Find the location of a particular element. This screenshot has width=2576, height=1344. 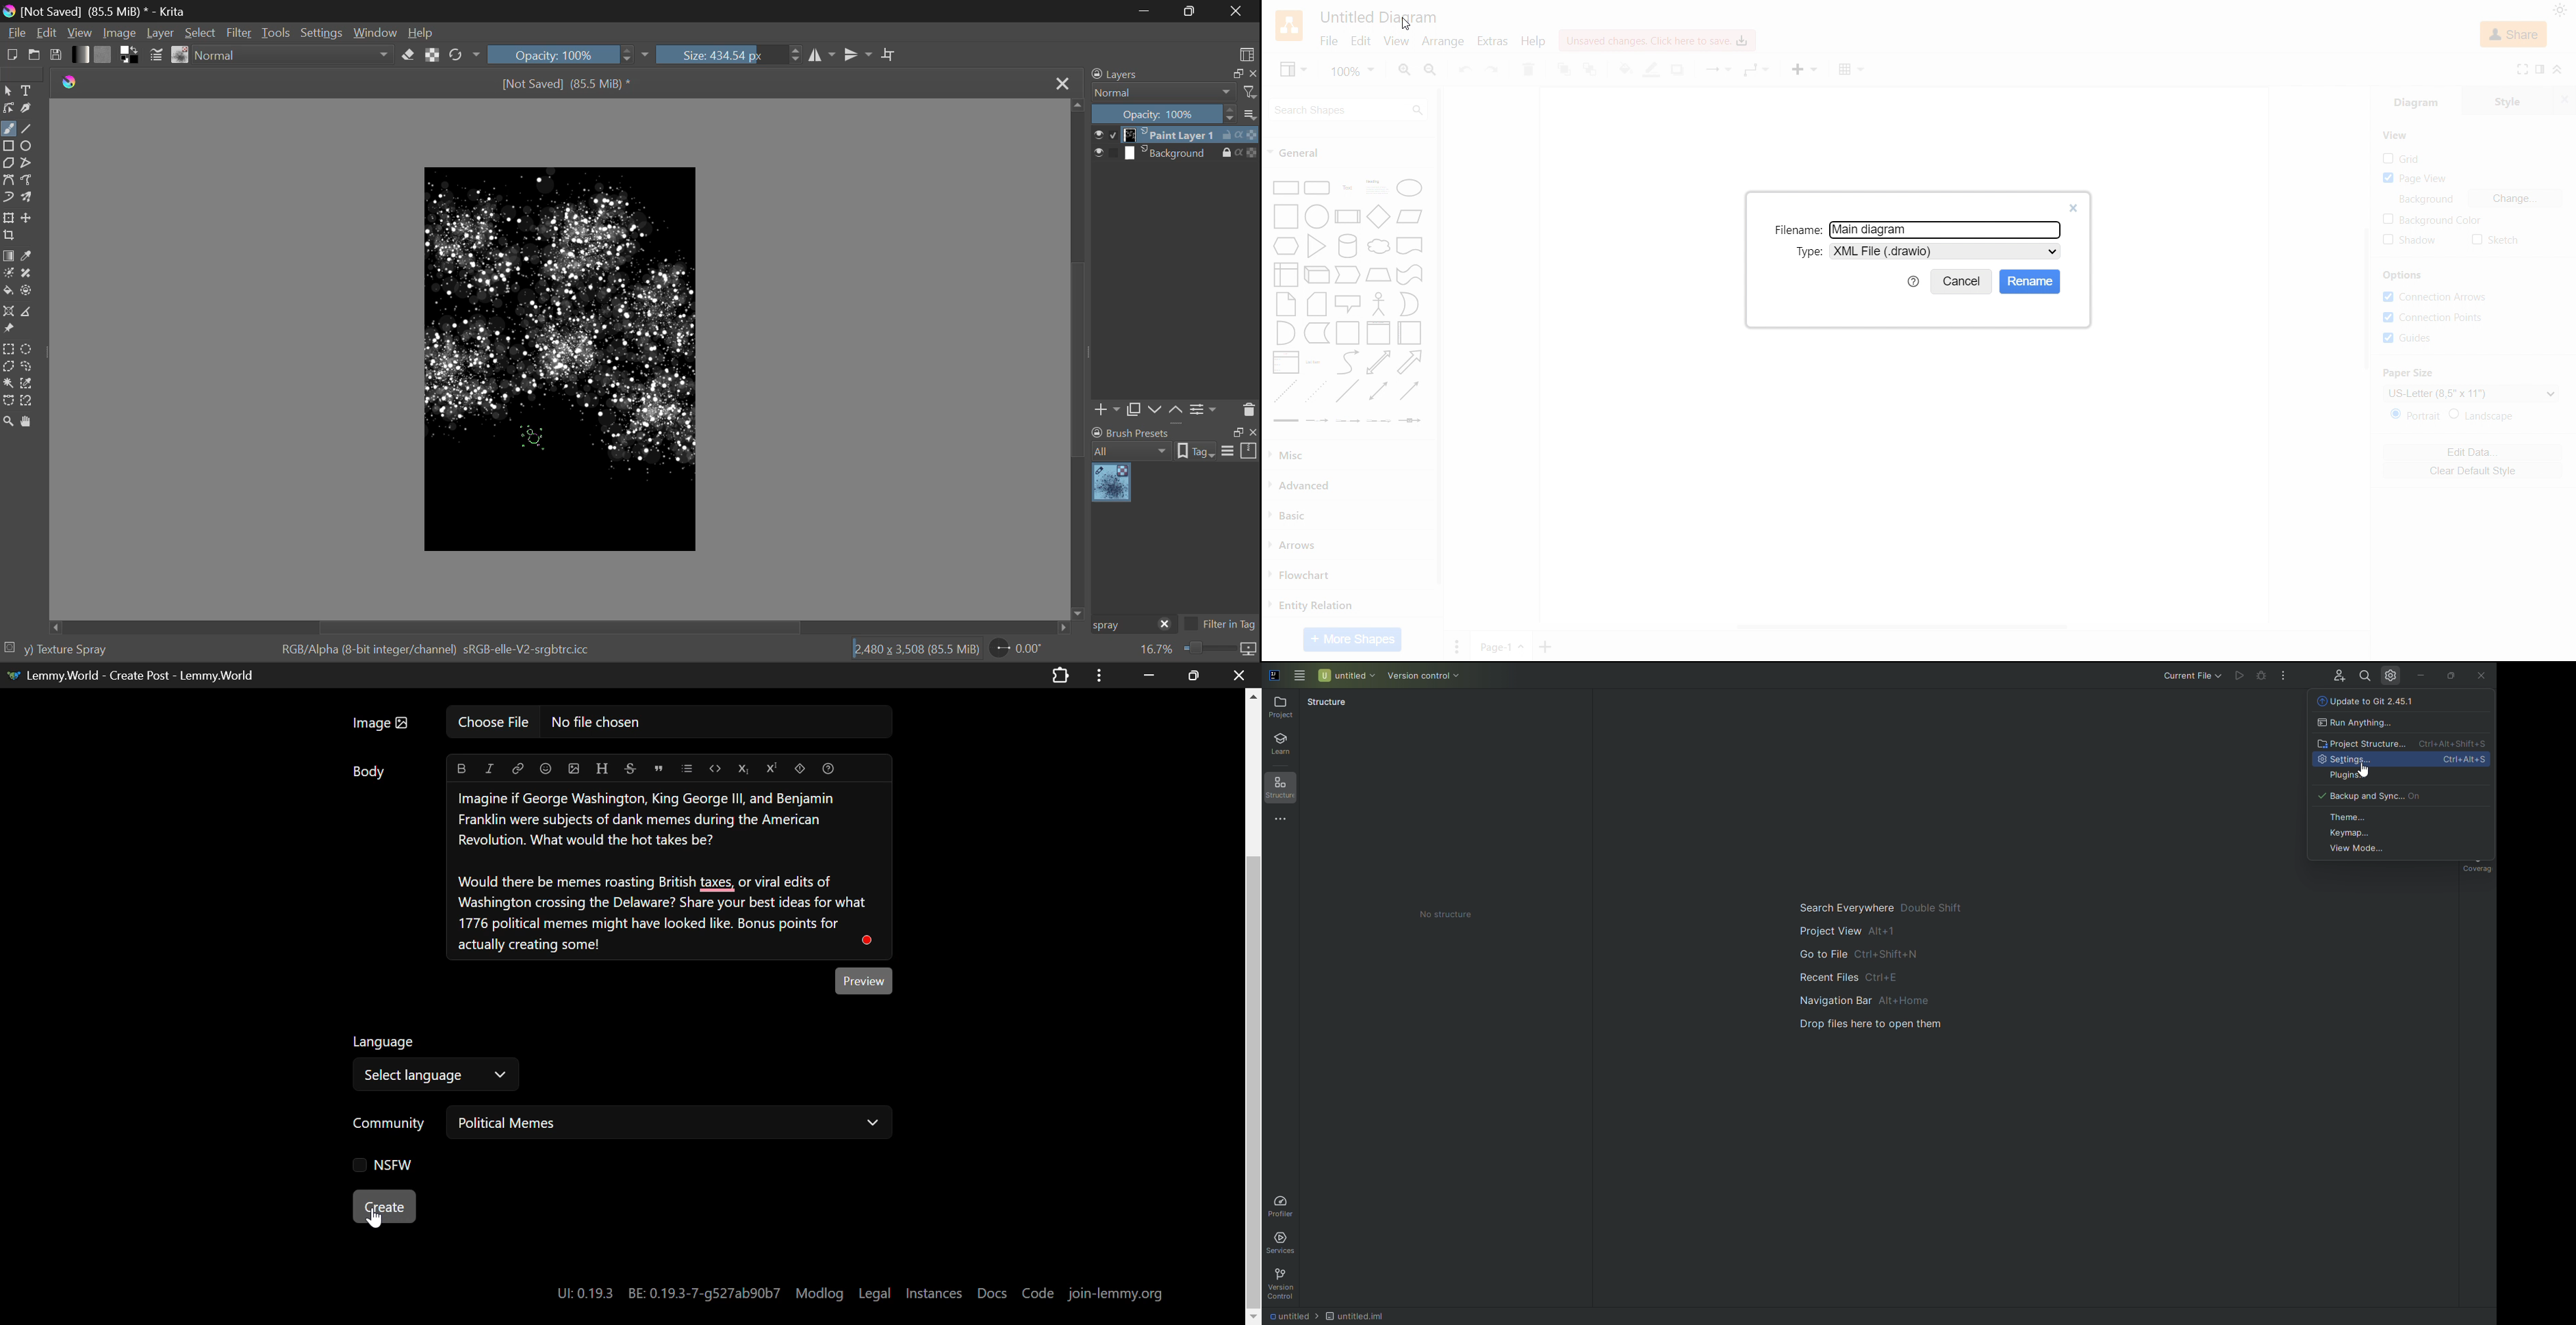

share  is located at coordinates (2514, 34).